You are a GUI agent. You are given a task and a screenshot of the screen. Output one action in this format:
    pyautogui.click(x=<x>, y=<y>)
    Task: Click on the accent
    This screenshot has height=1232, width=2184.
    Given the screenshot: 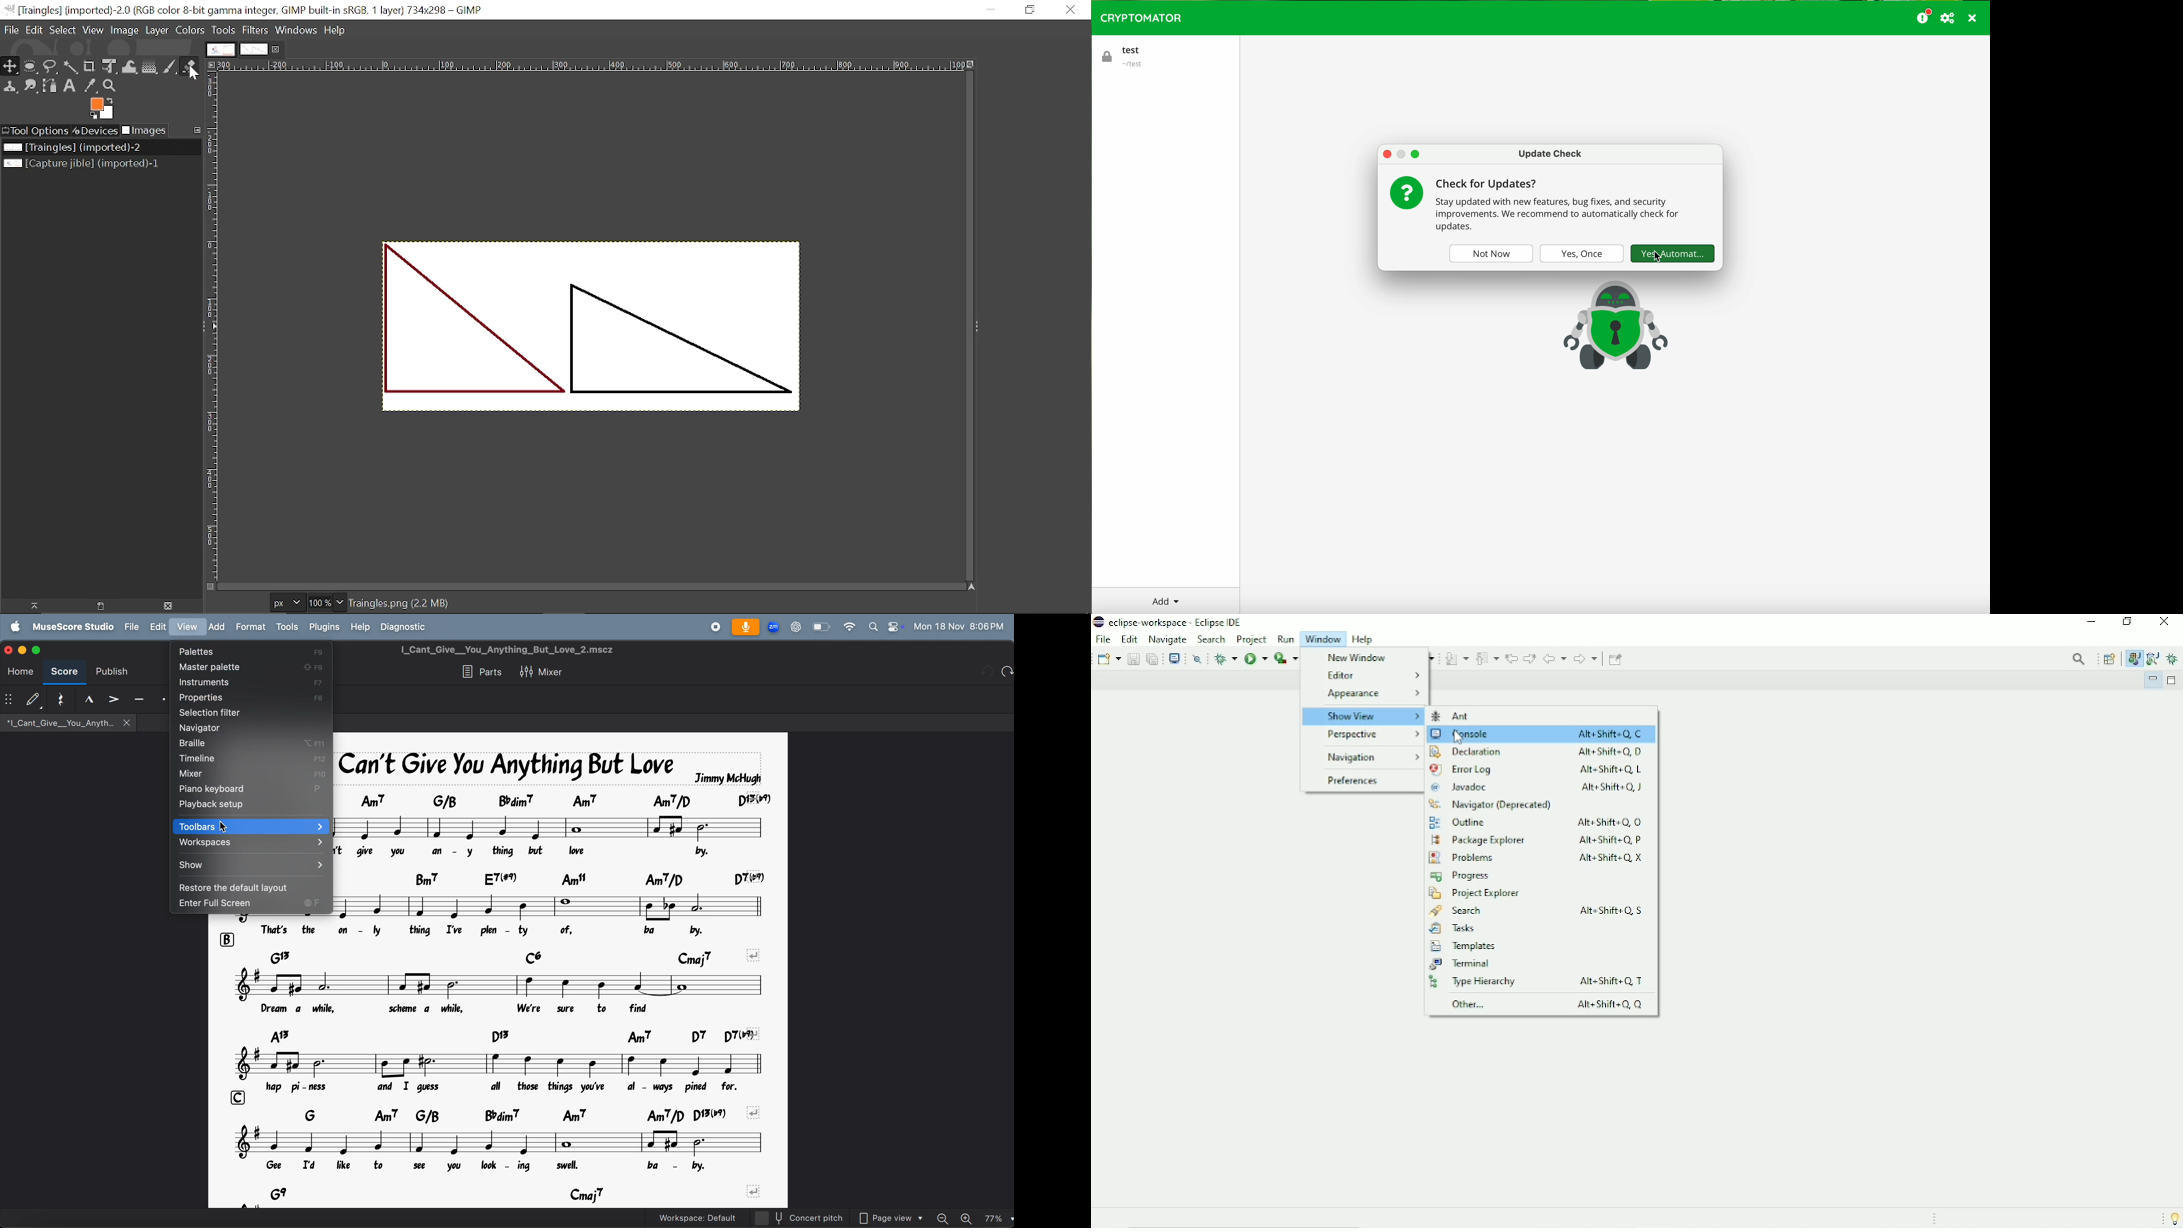 What is the action you would take?
    pyautogui.click(x=114, y=697)
    